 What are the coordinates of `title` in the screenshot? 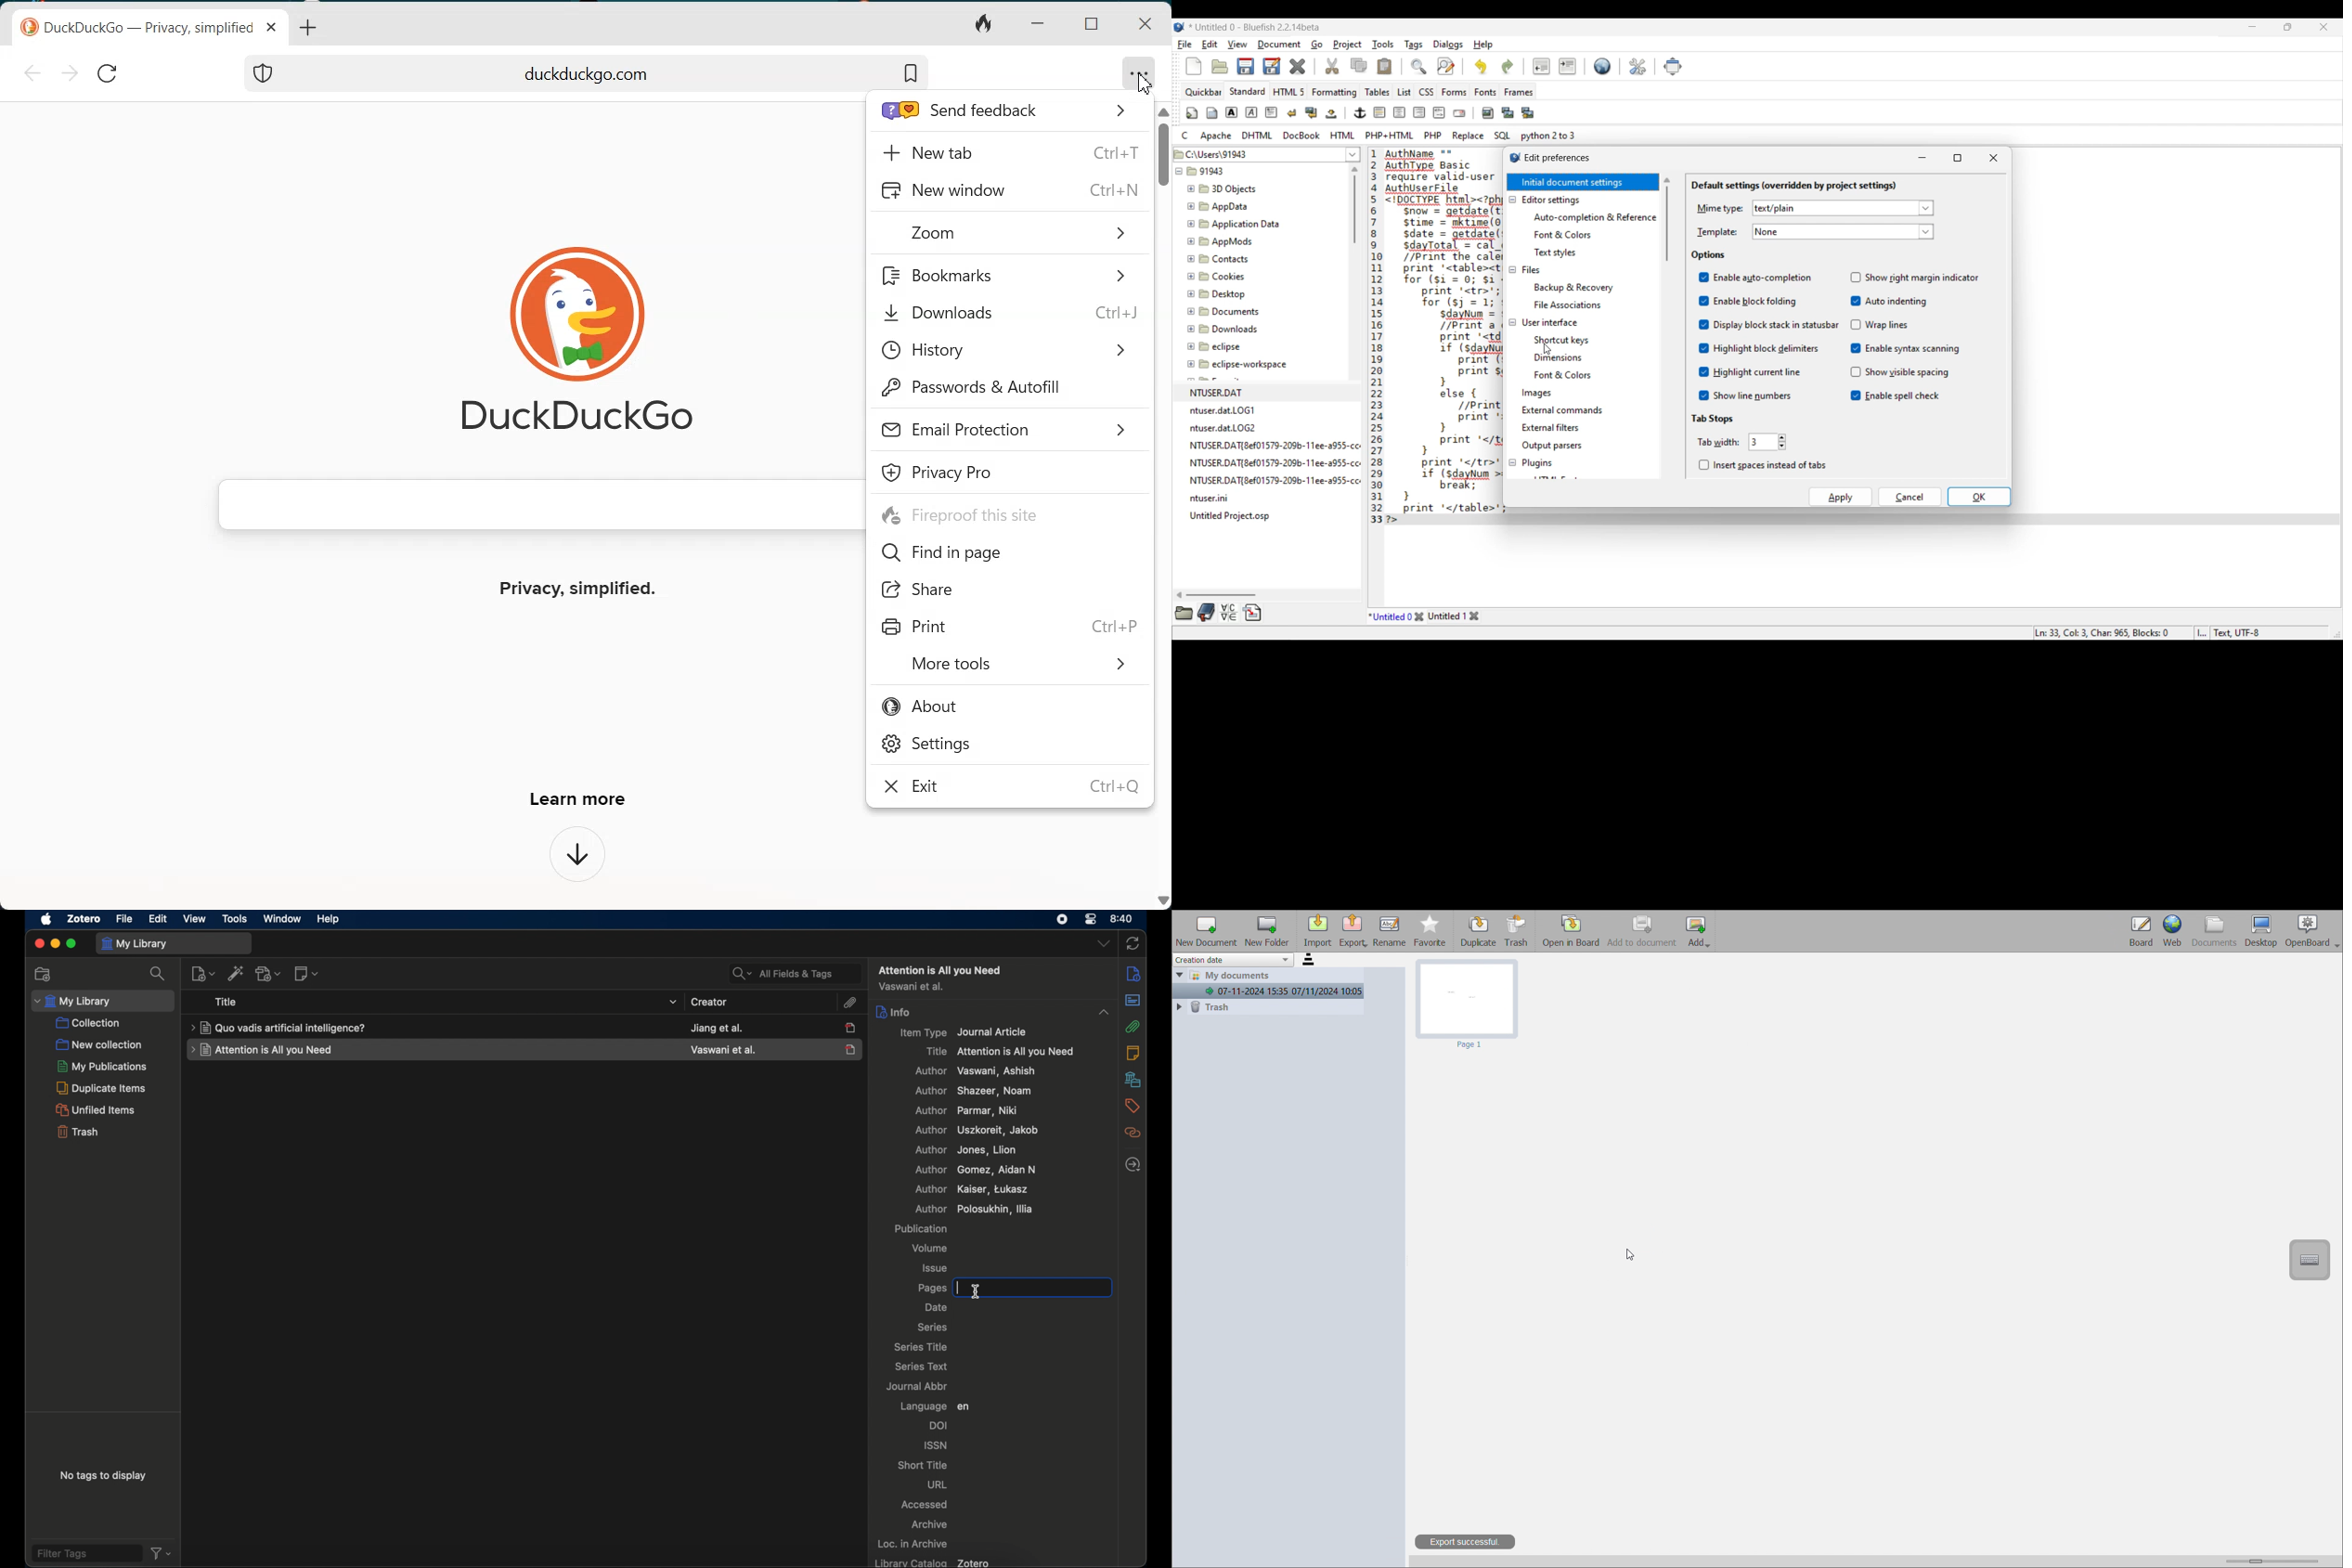 It's located at (278, 1028).